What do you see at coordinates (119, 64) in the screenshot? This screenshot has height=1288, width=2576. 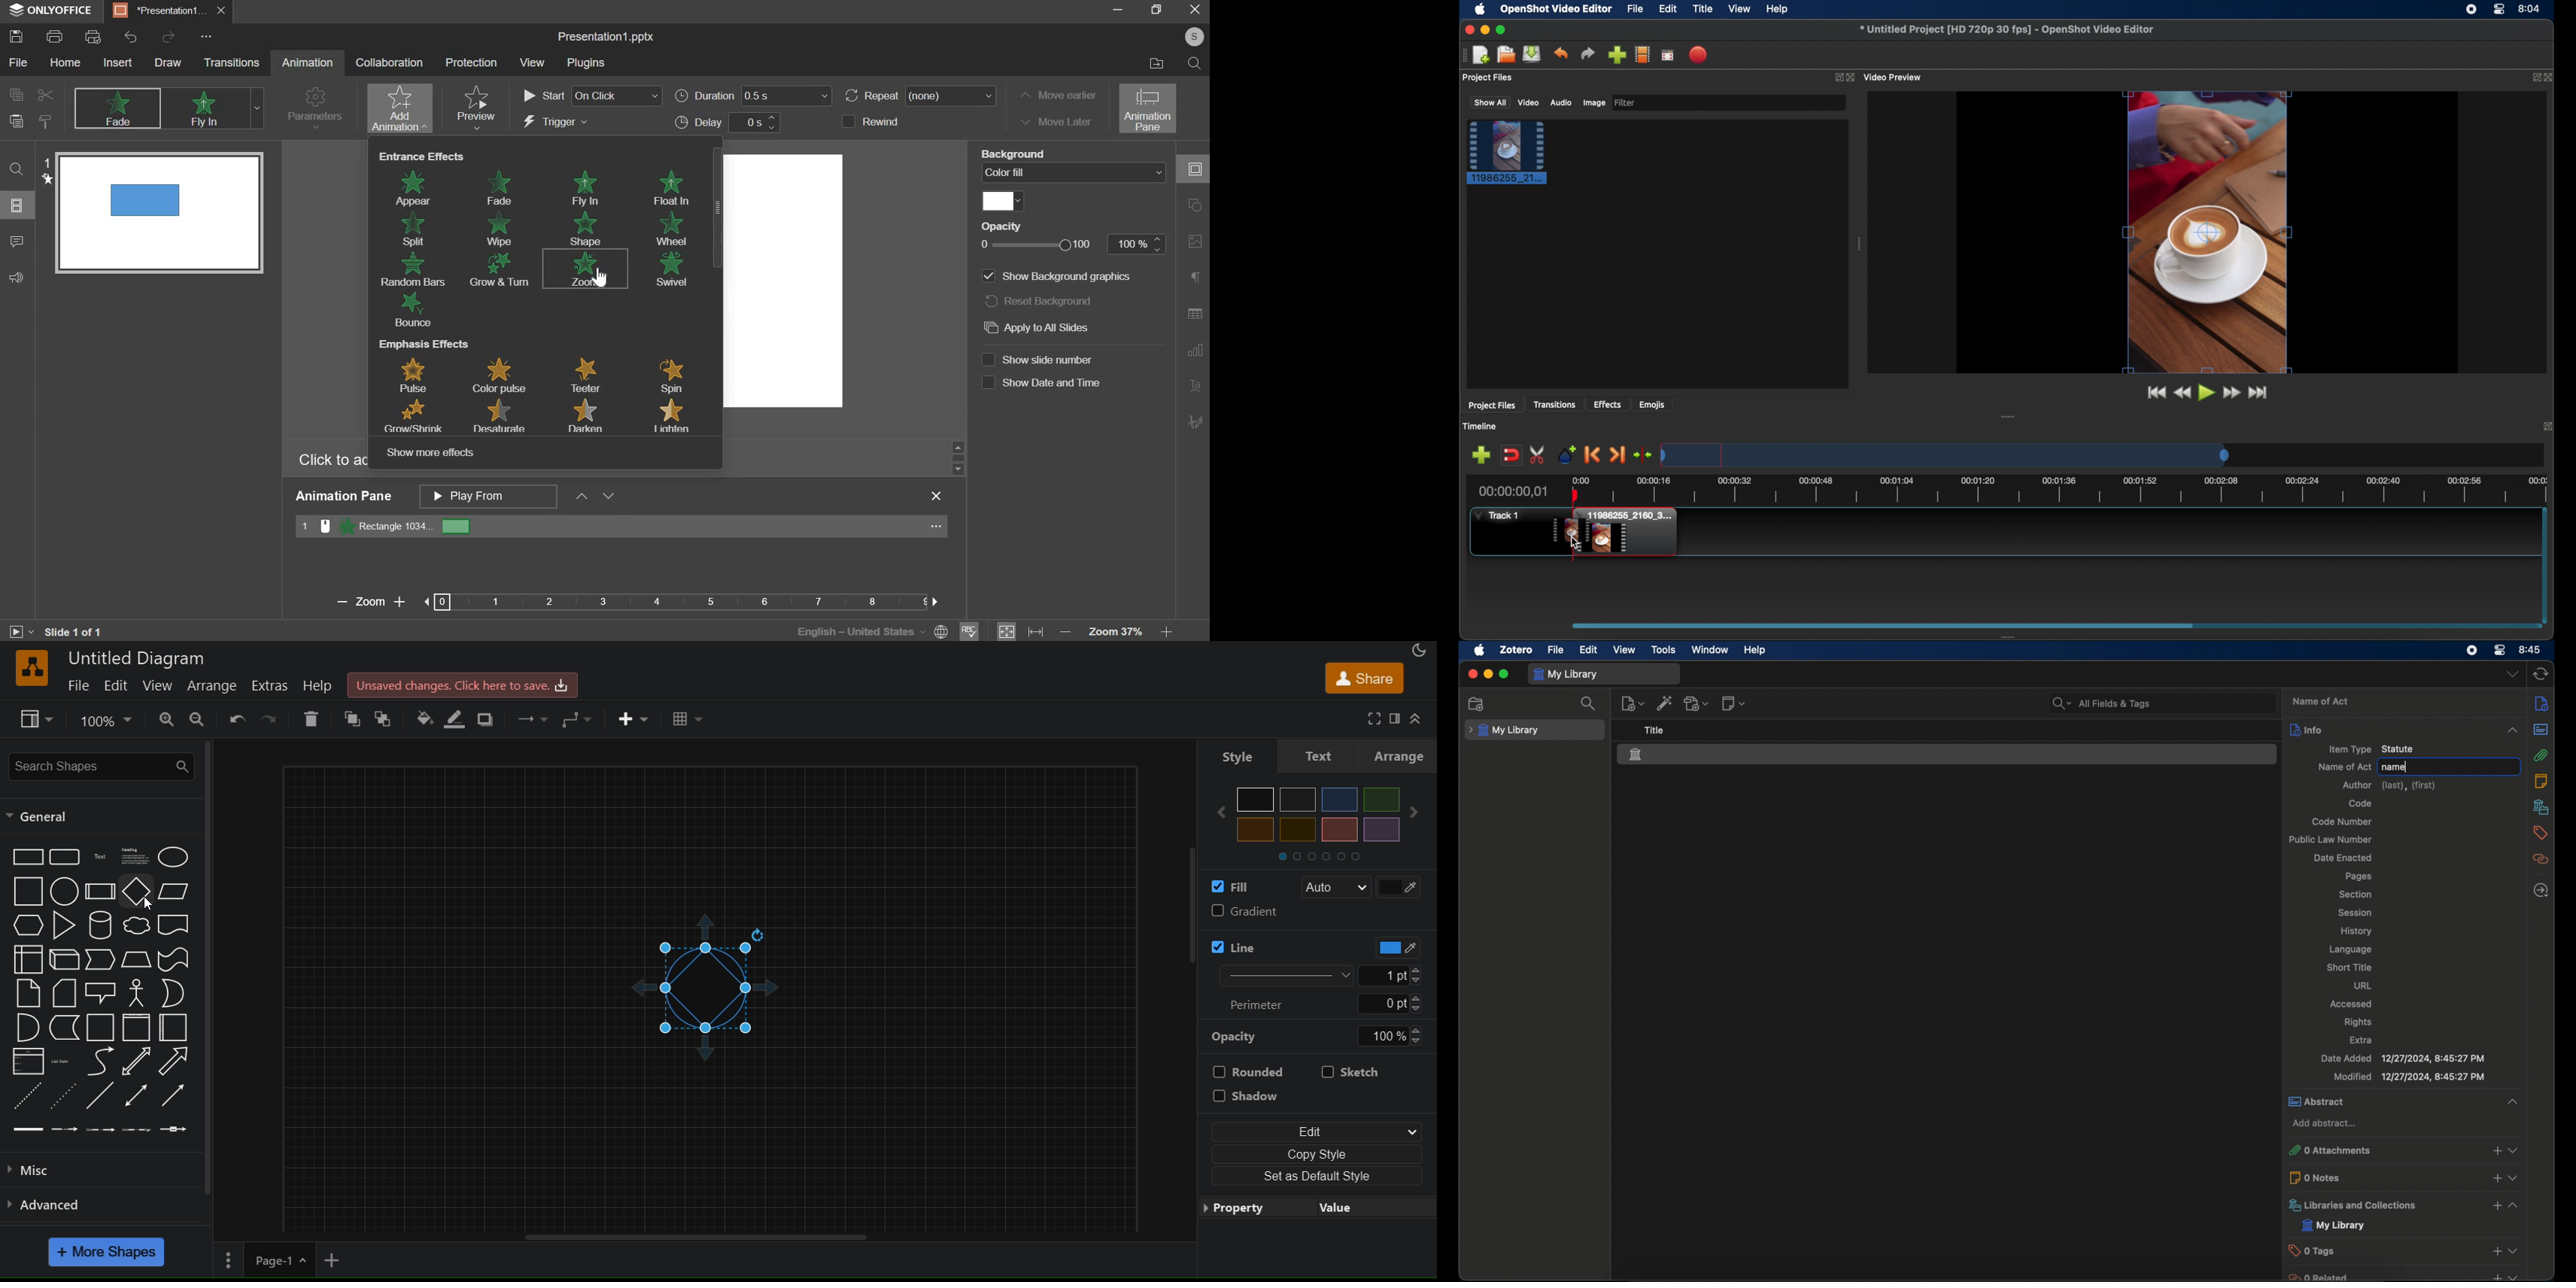 I see `insert` at bounding box center [119, 64].